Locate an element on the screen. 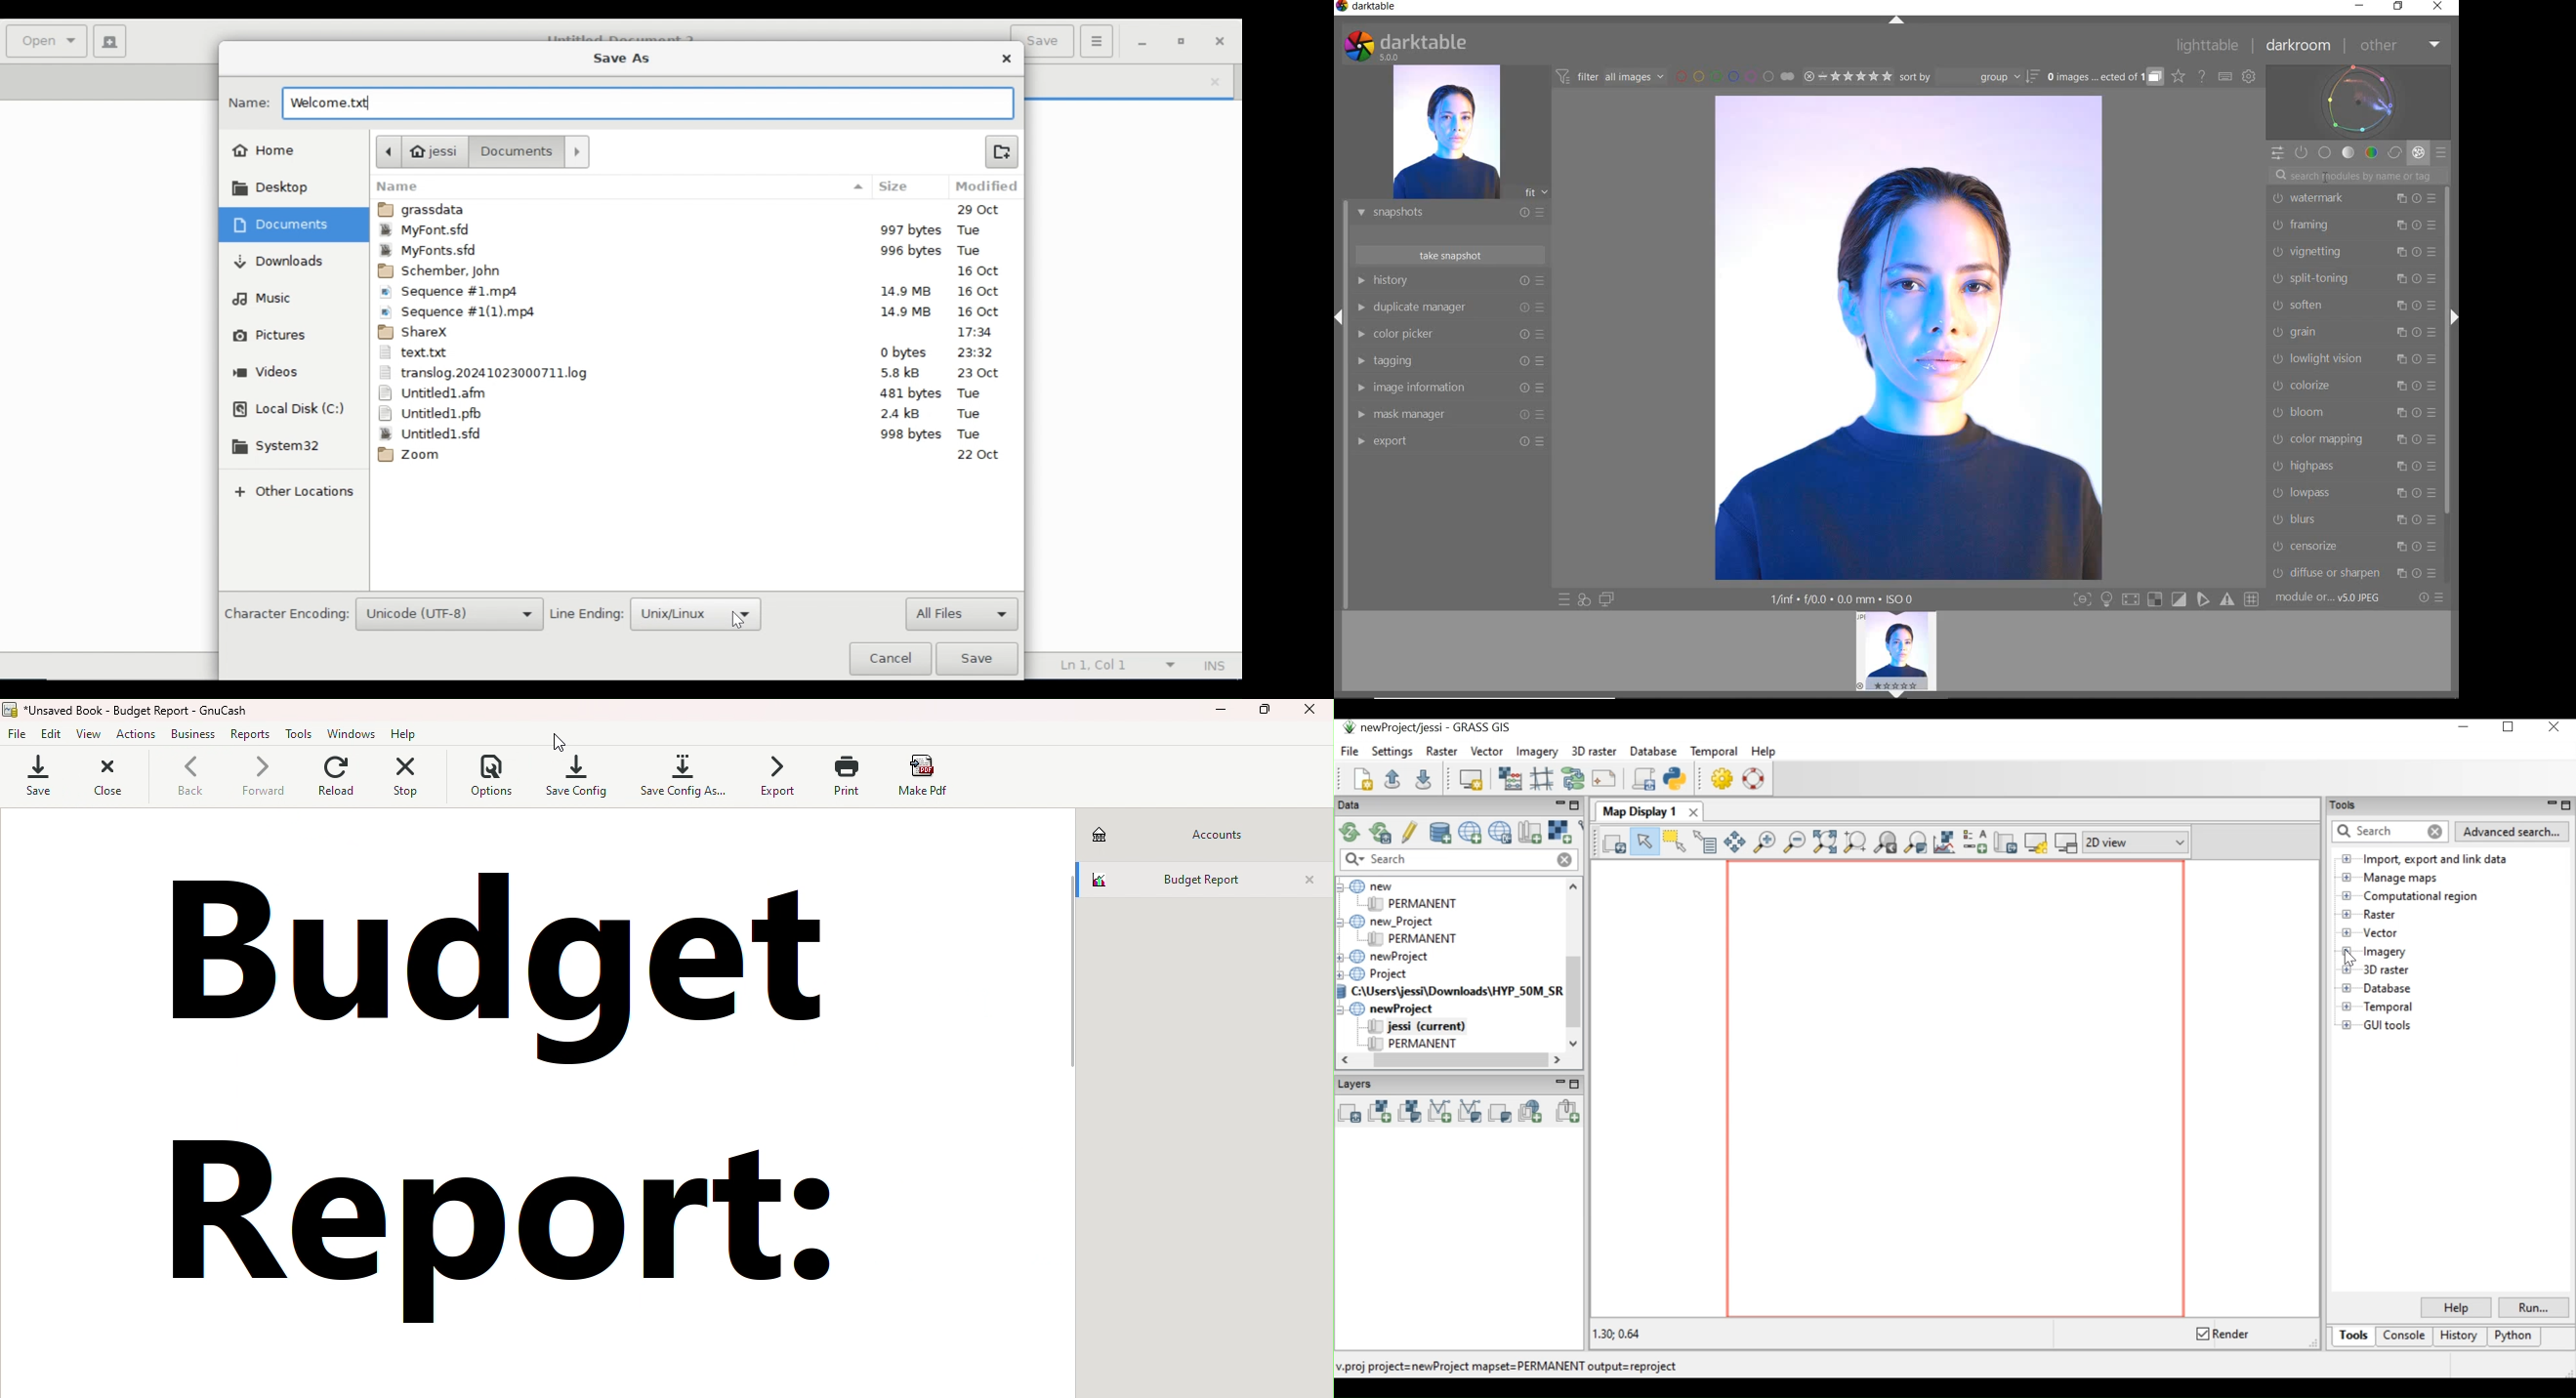 This screenshot has height=1400, width=2576. Expand/Collapse is located at coordinates (1341, 317).